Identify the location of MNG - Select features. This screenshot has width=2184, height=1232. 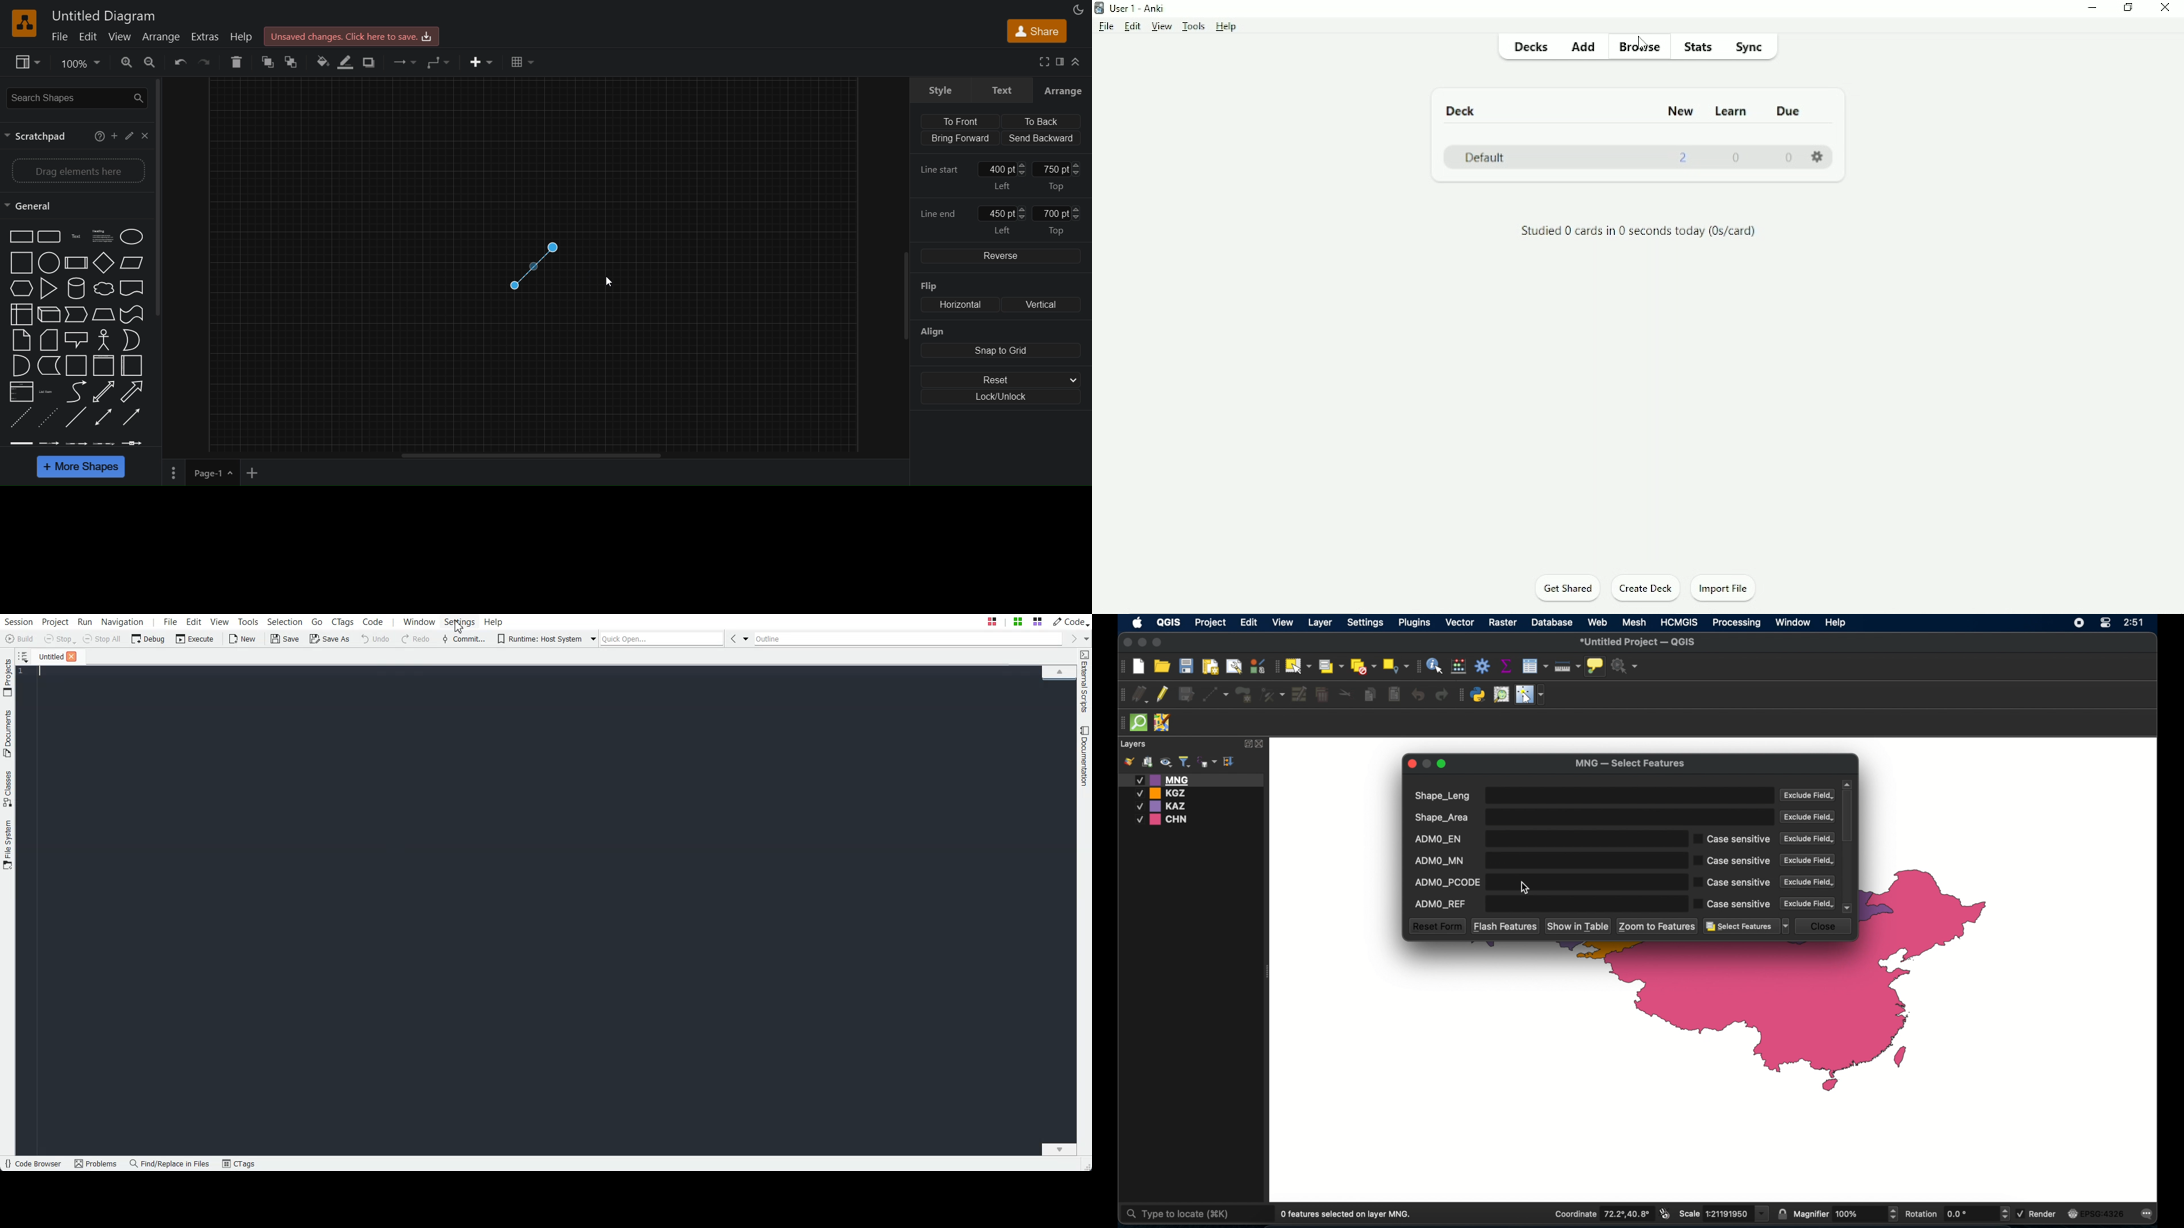
(1630, 764).